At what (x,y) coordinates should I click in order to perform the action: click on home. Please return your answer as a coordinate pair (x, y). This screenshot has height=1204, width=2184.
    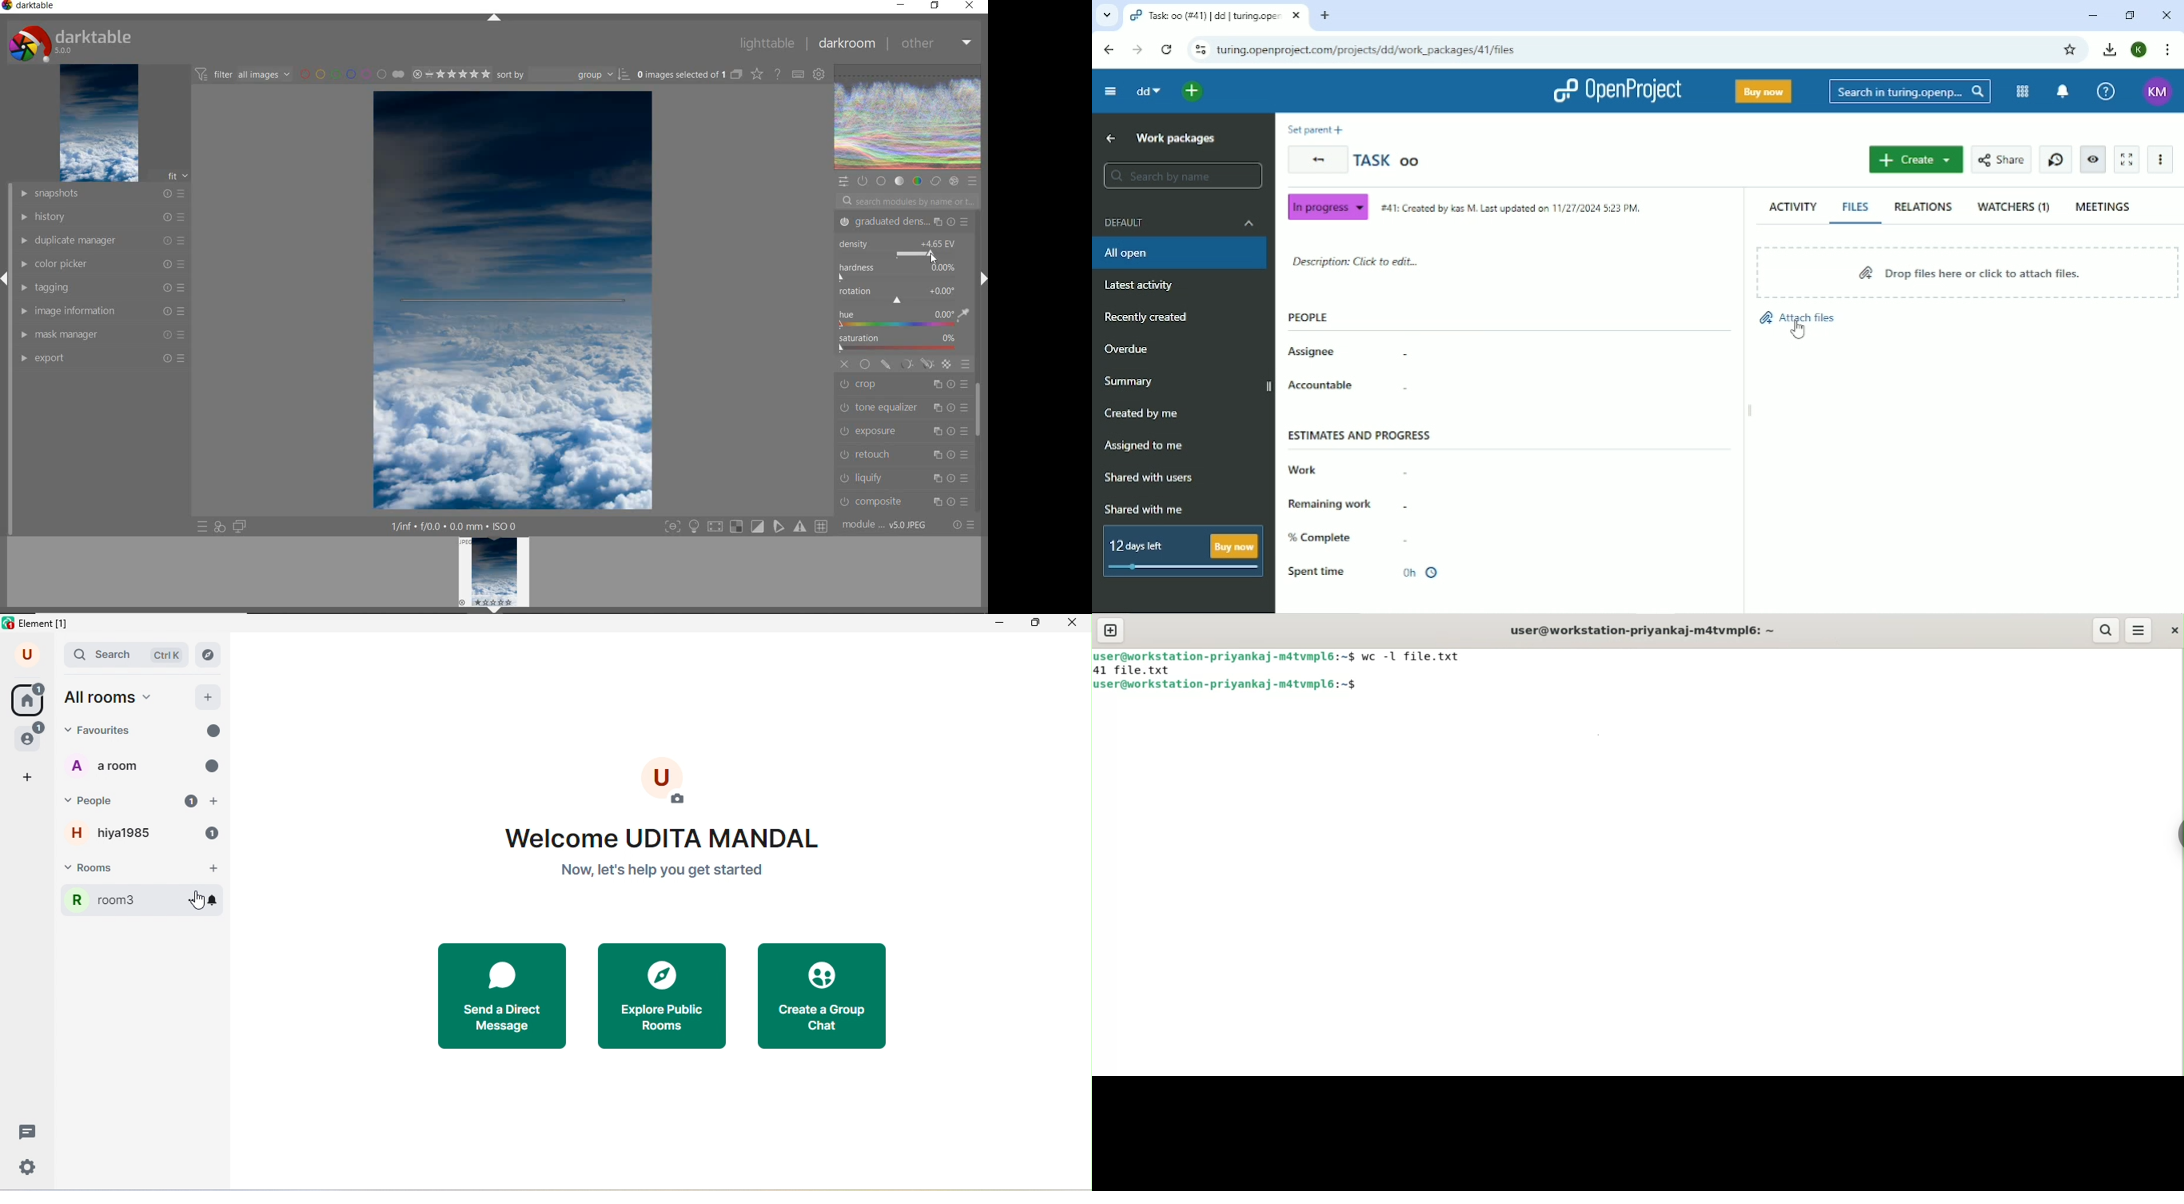
    Looking at the image, I should click on (27, 699).